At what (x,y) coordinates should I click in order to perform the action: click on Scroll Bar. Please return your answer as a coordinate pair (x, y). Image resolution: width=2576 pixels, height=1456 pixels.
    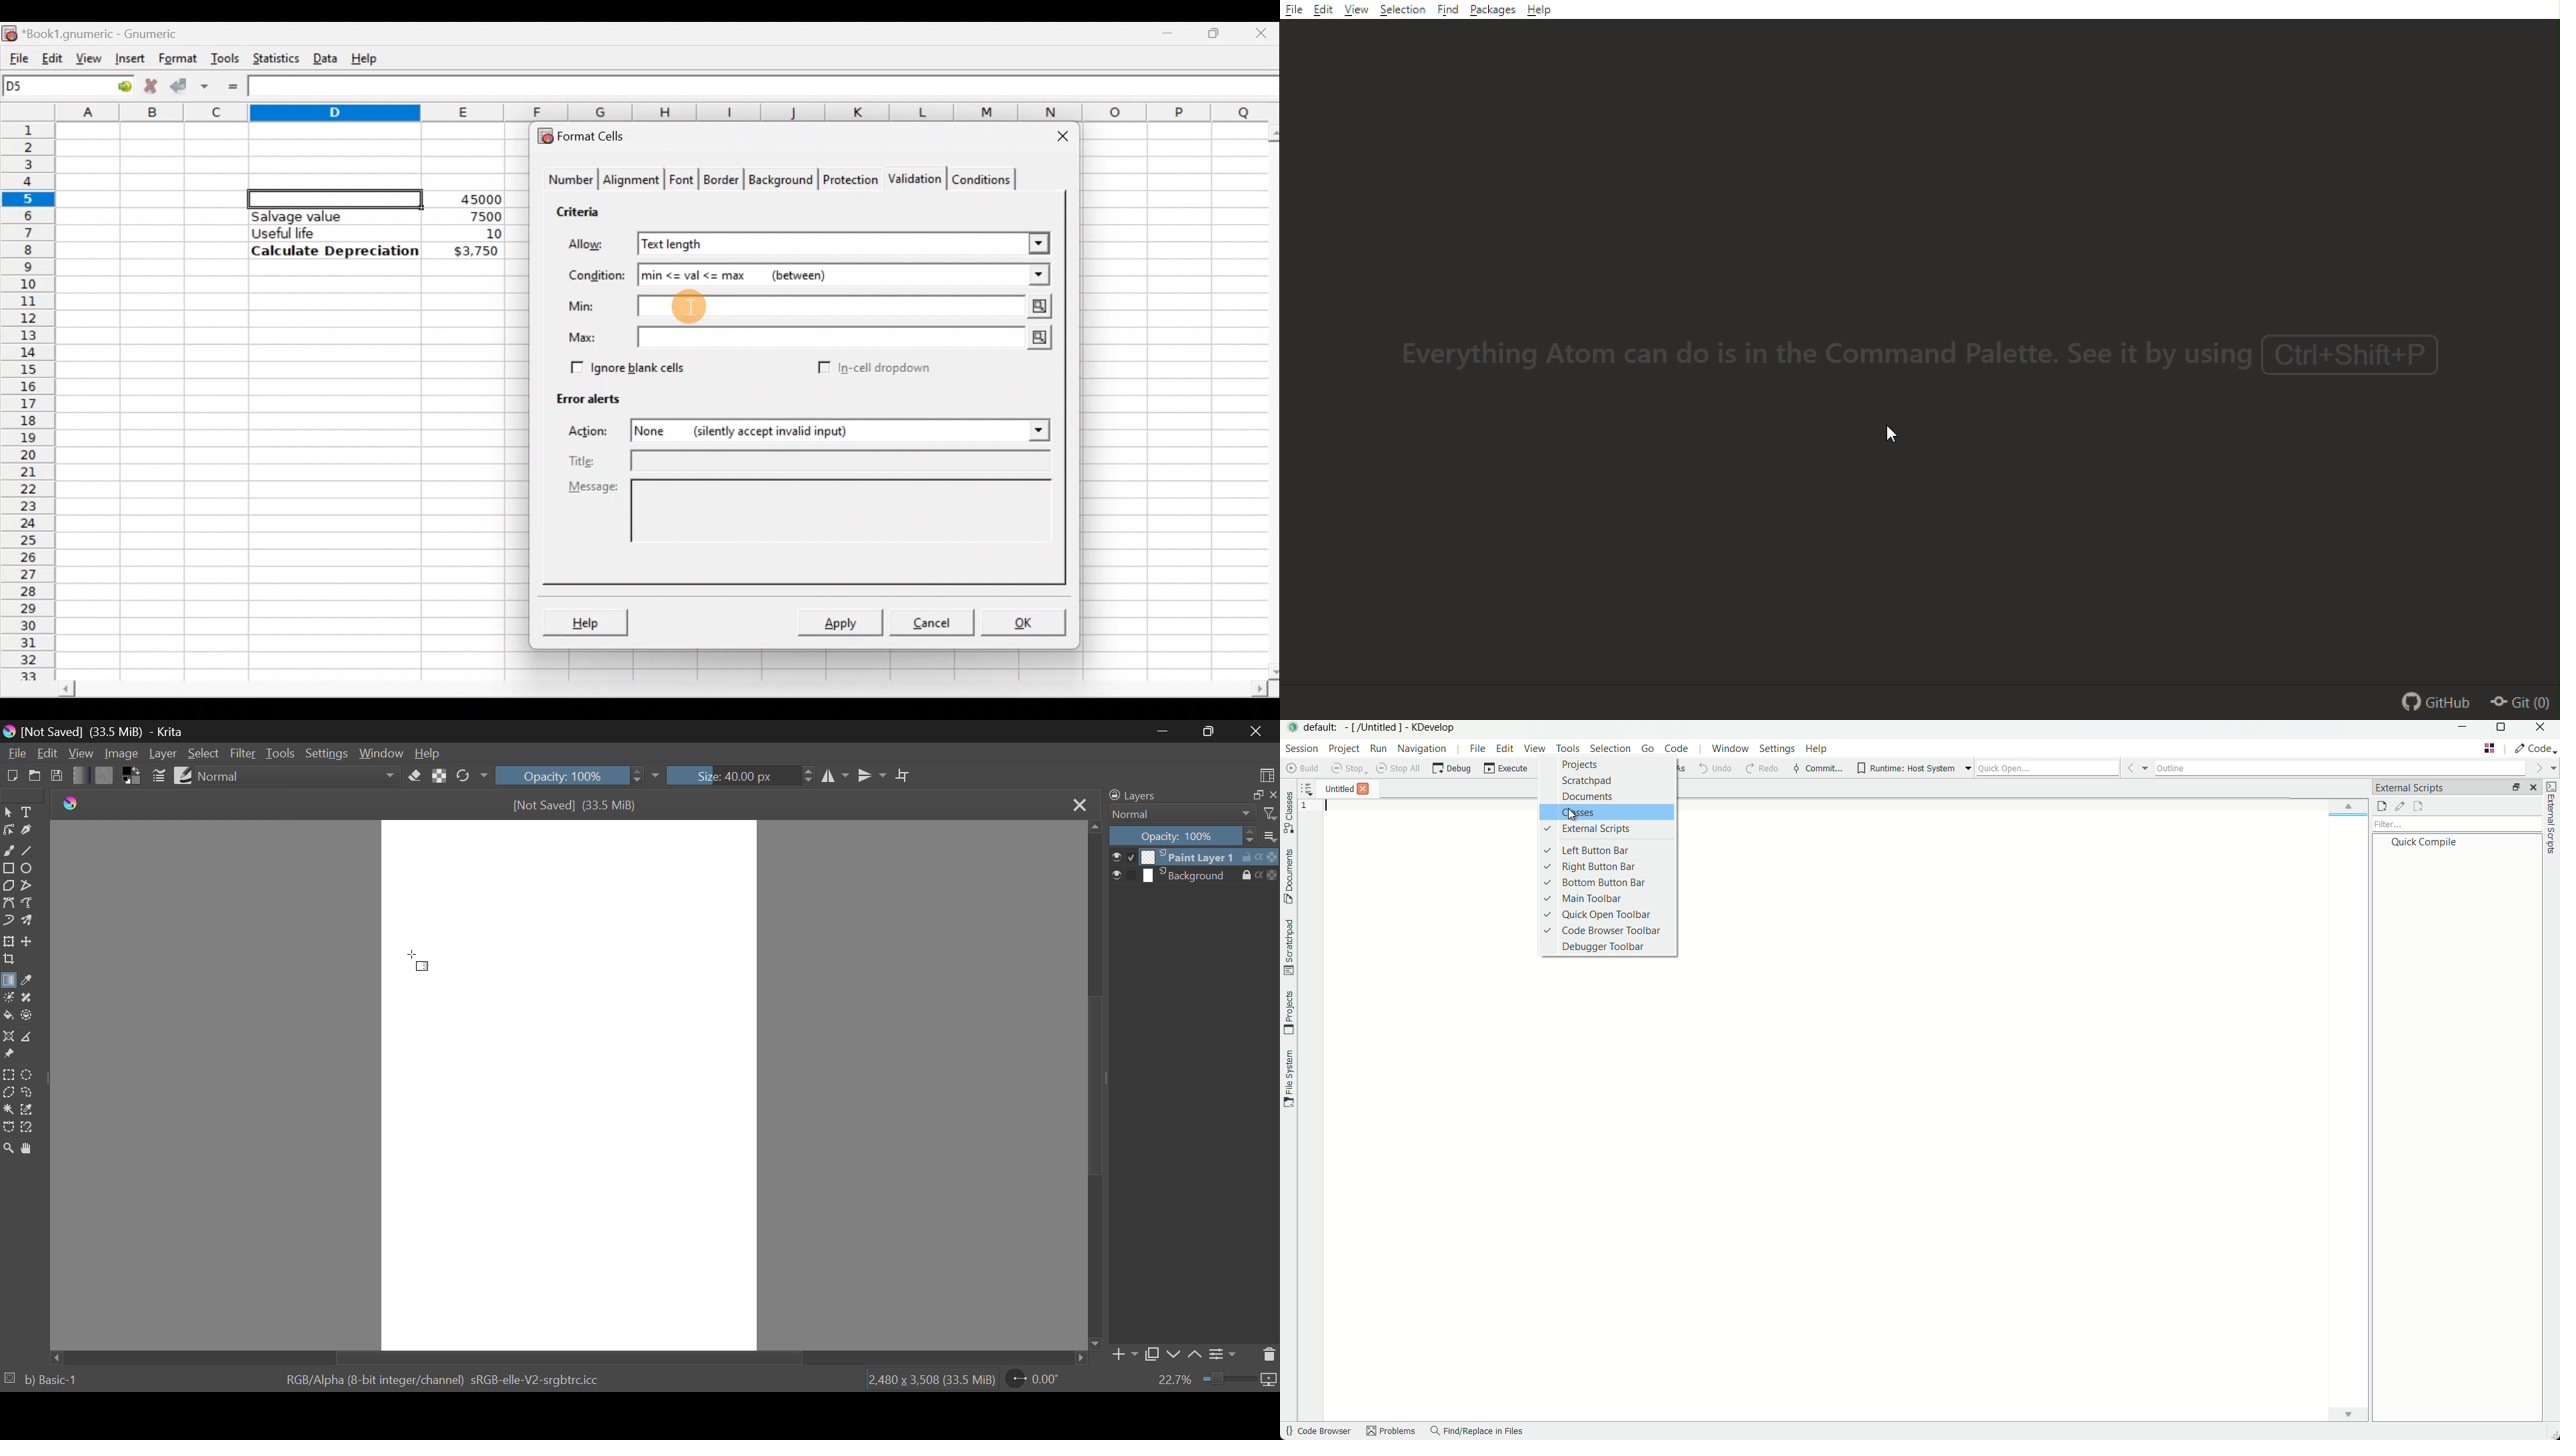
    Looking at the image, I should click on (571, 1357).